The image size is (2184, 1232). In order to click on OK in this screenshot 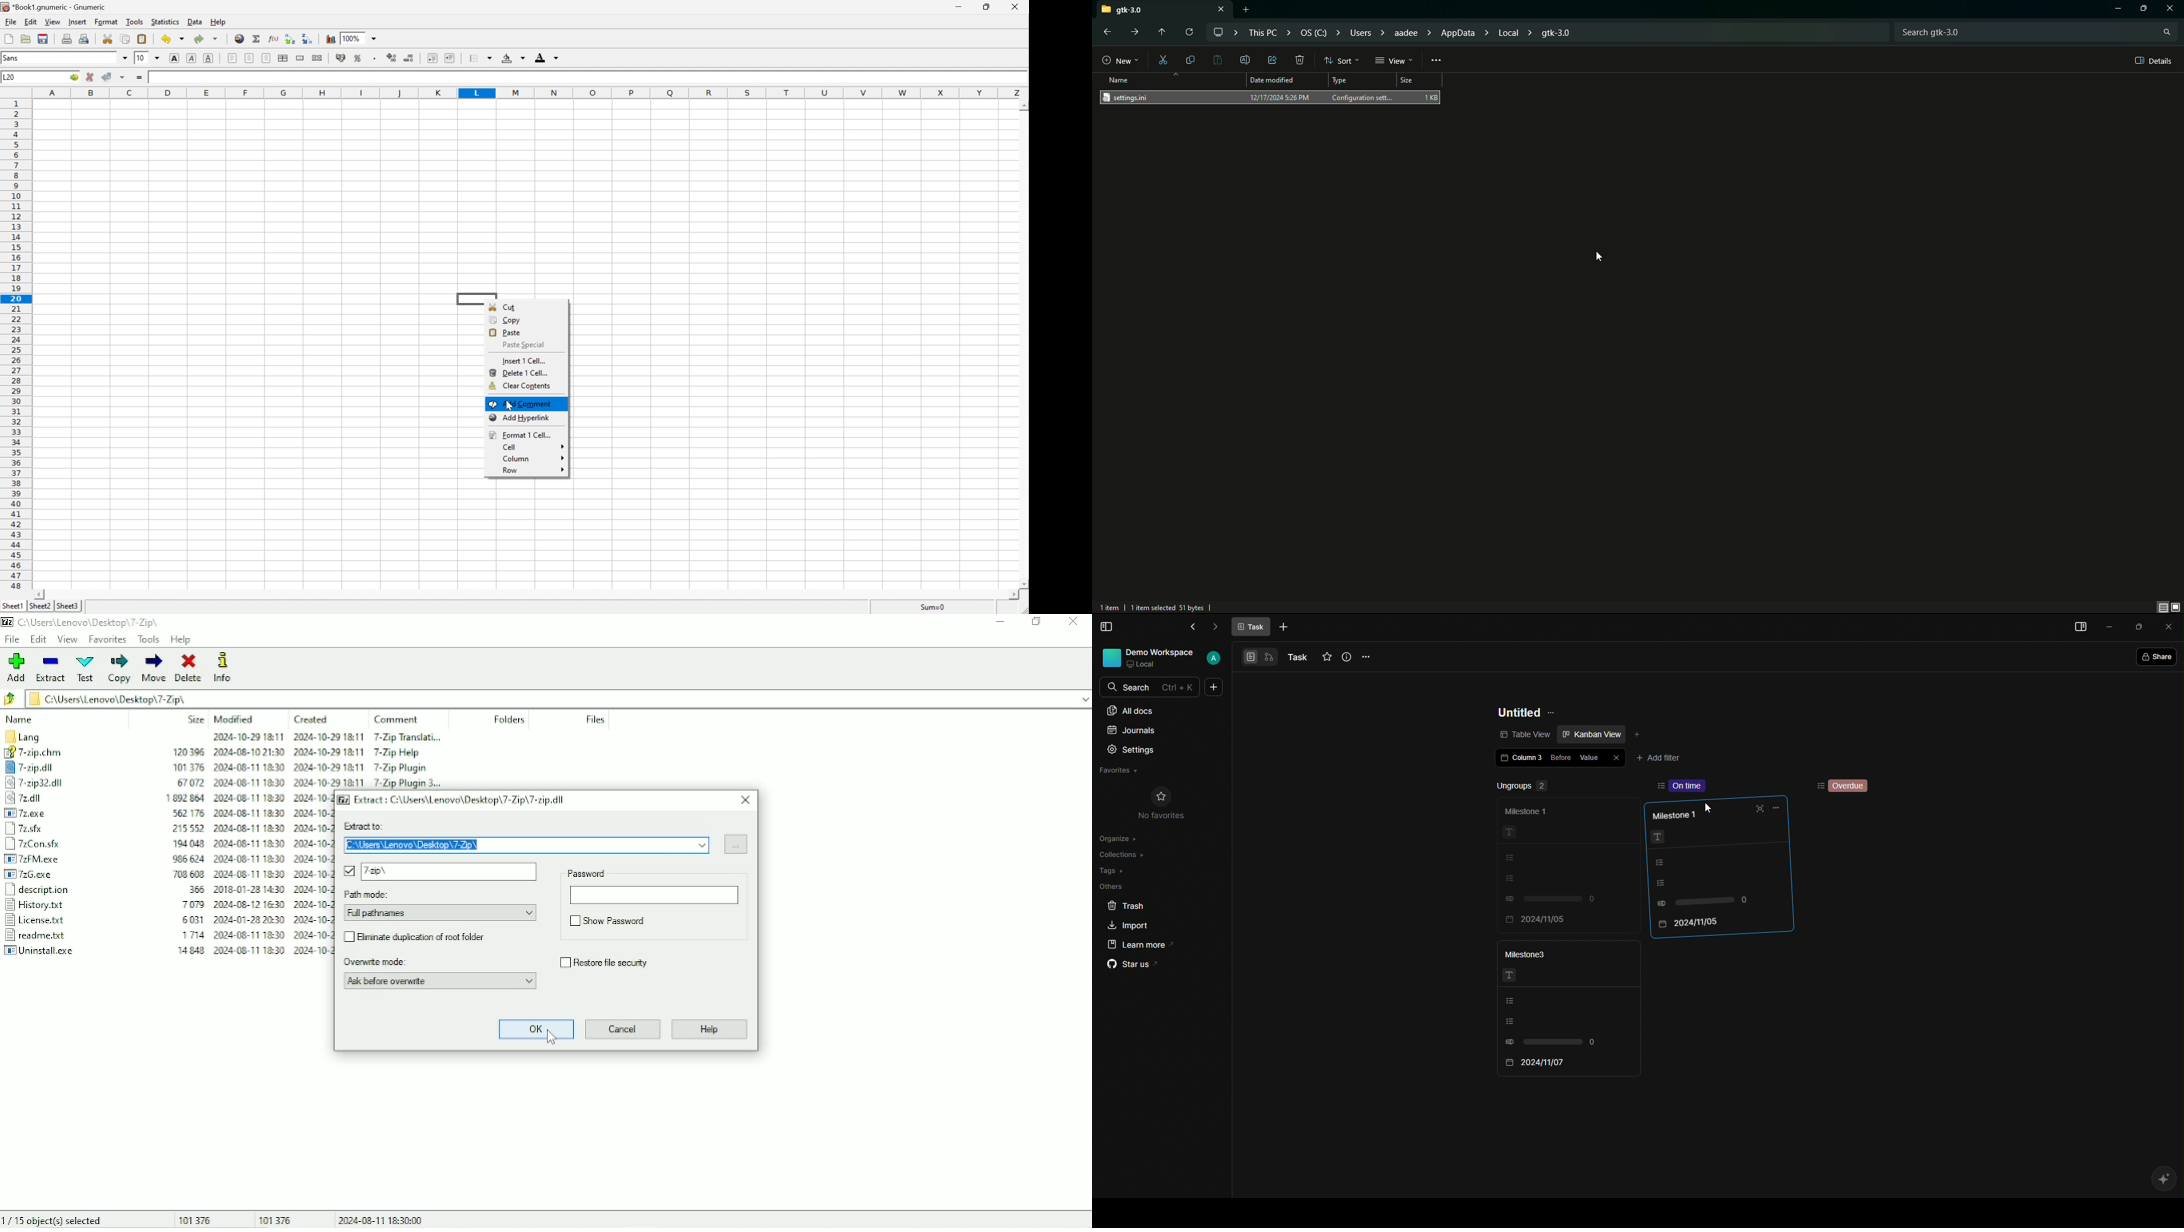, I will do `click(537, 1030)`.